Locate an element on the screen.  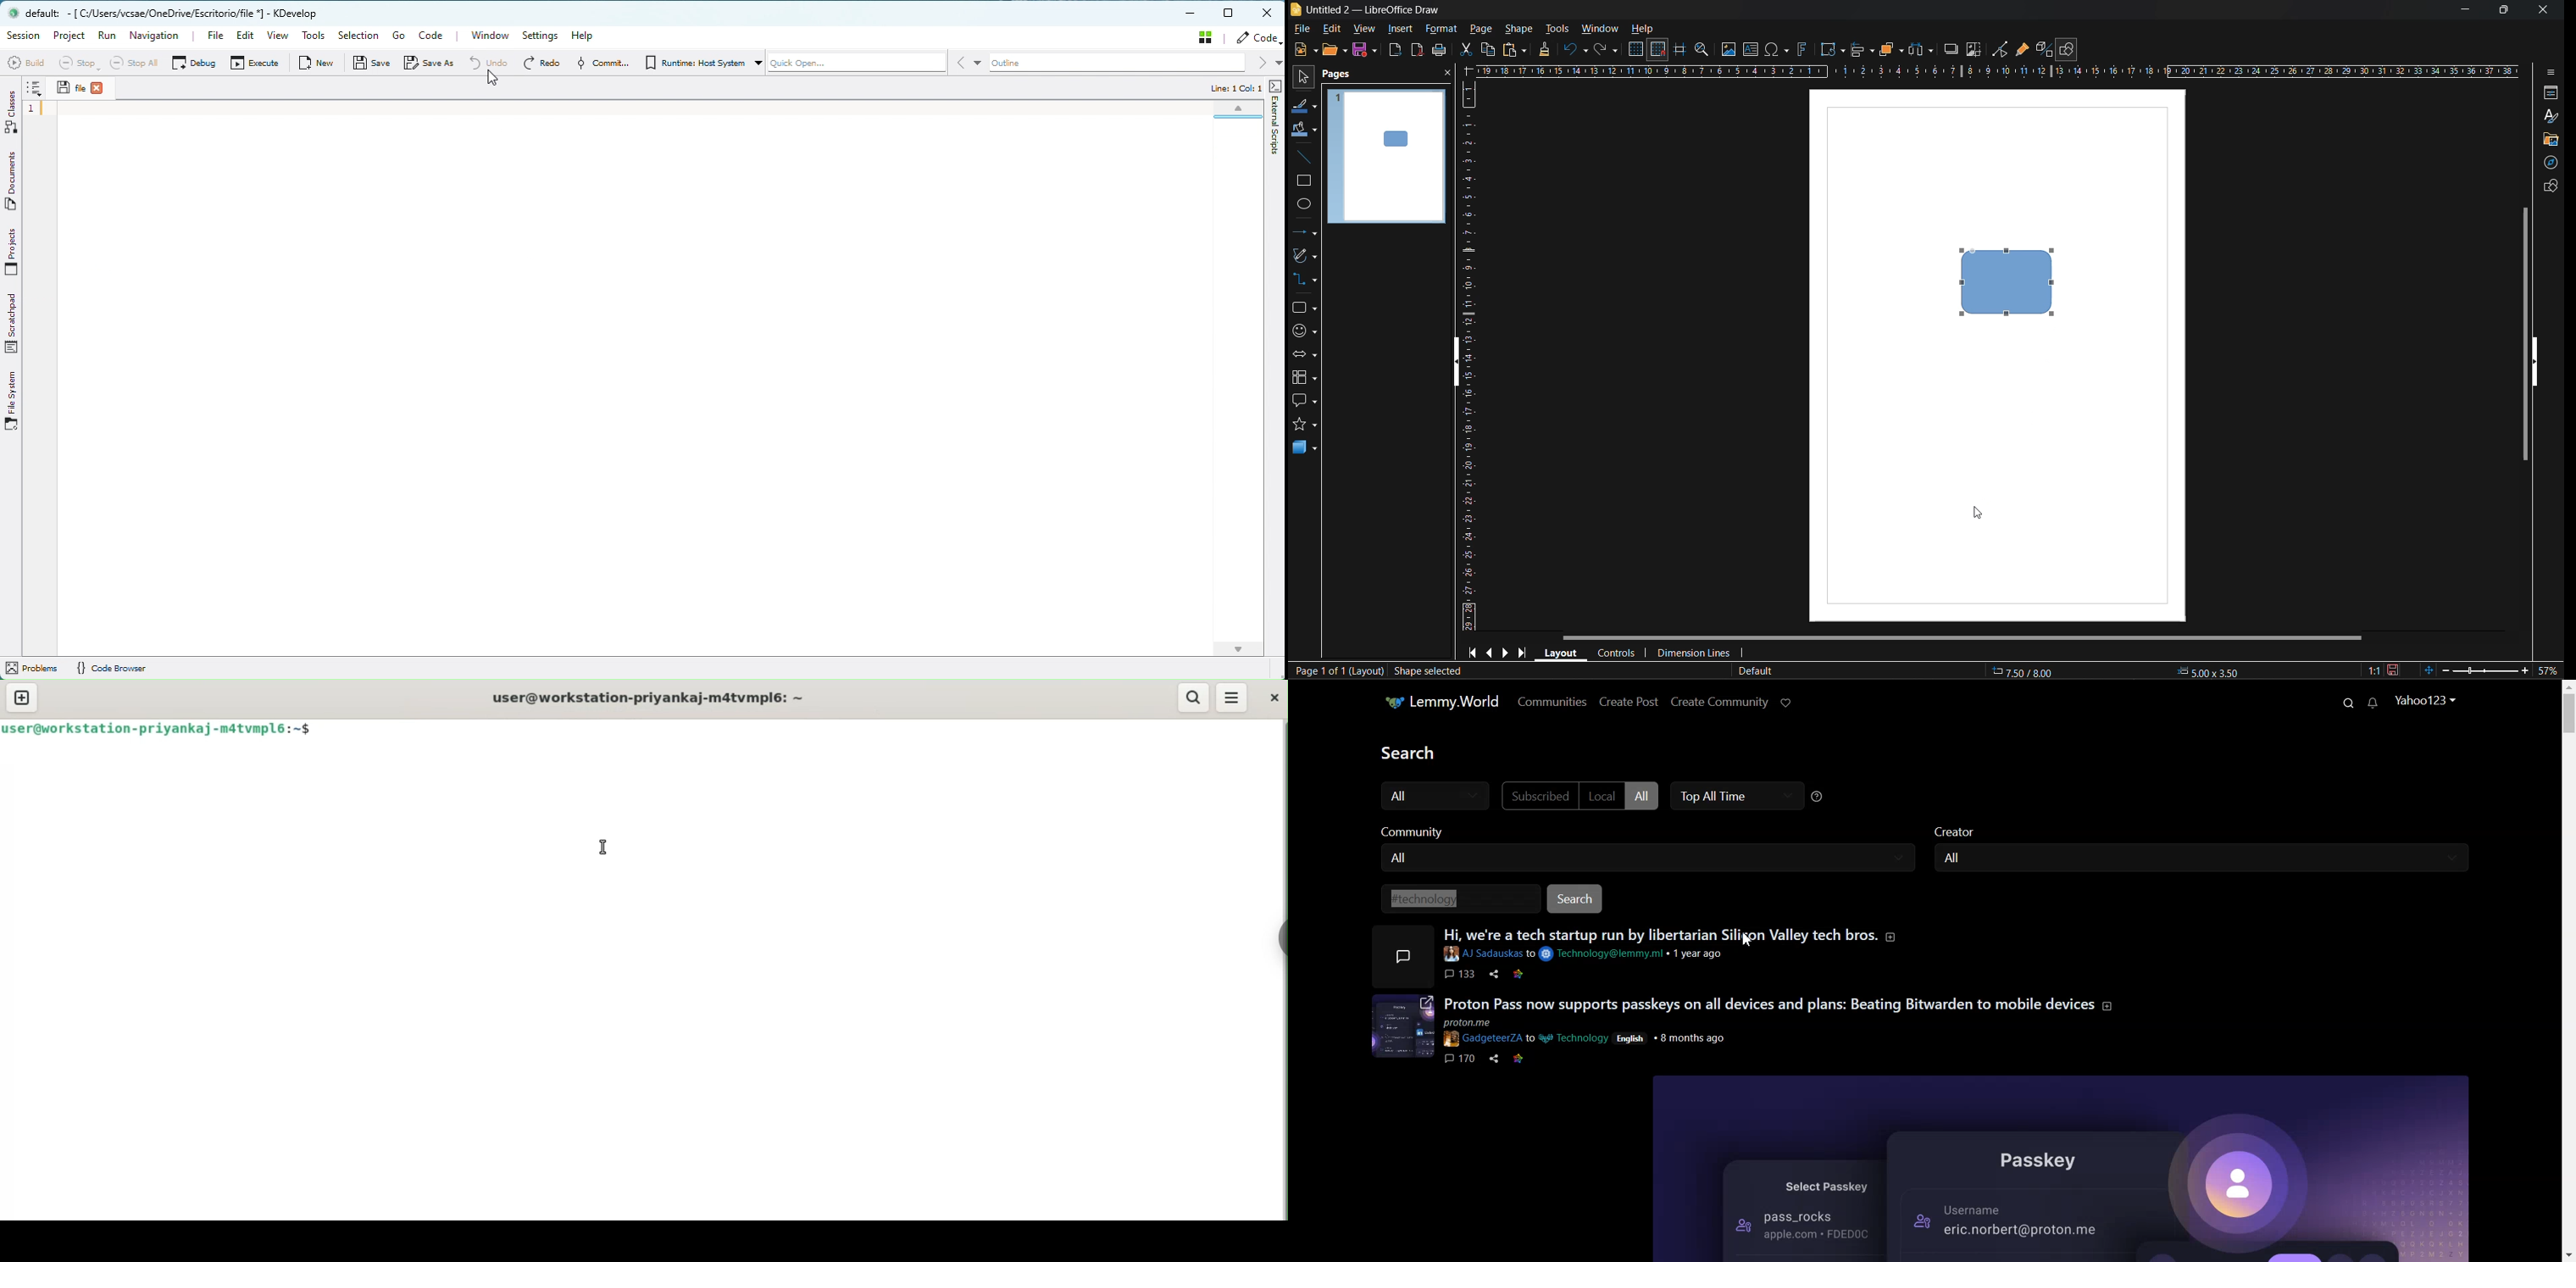
copy is located at coordinates (1487, 50).